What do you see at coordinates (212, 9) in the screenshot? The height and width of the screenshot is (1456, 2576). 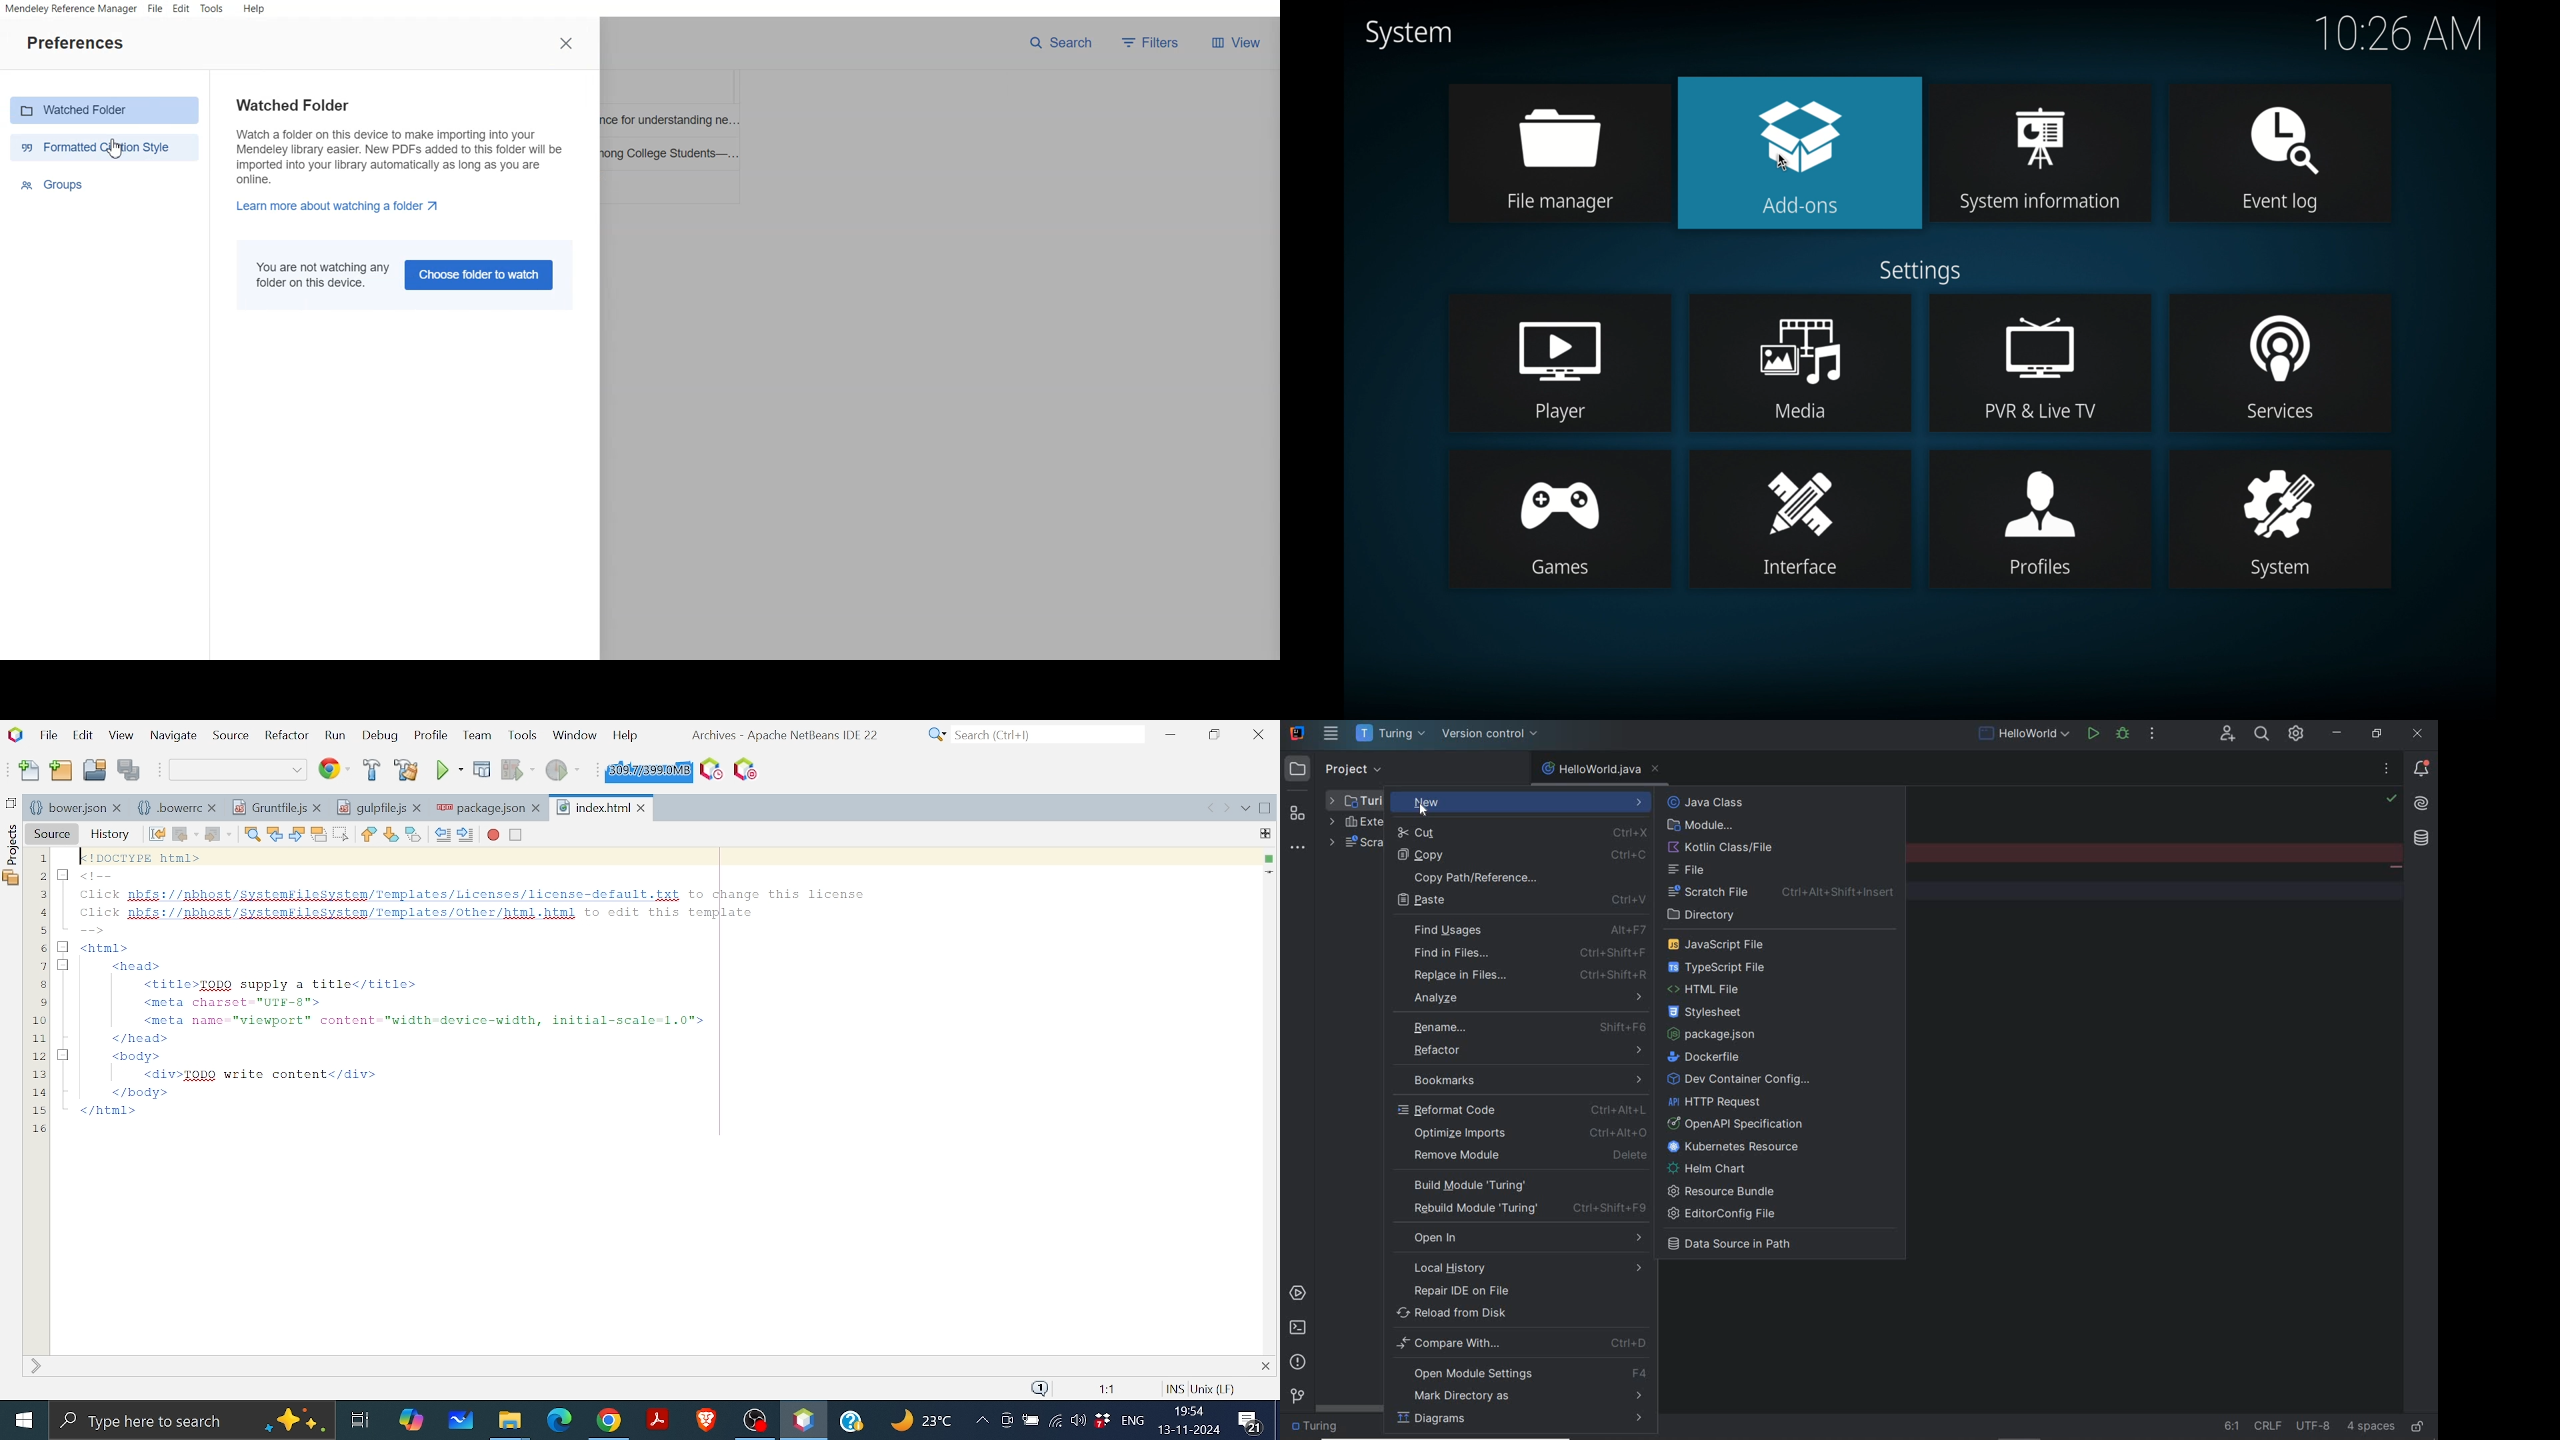 I see `Tools` at bounding box center [212, 9].